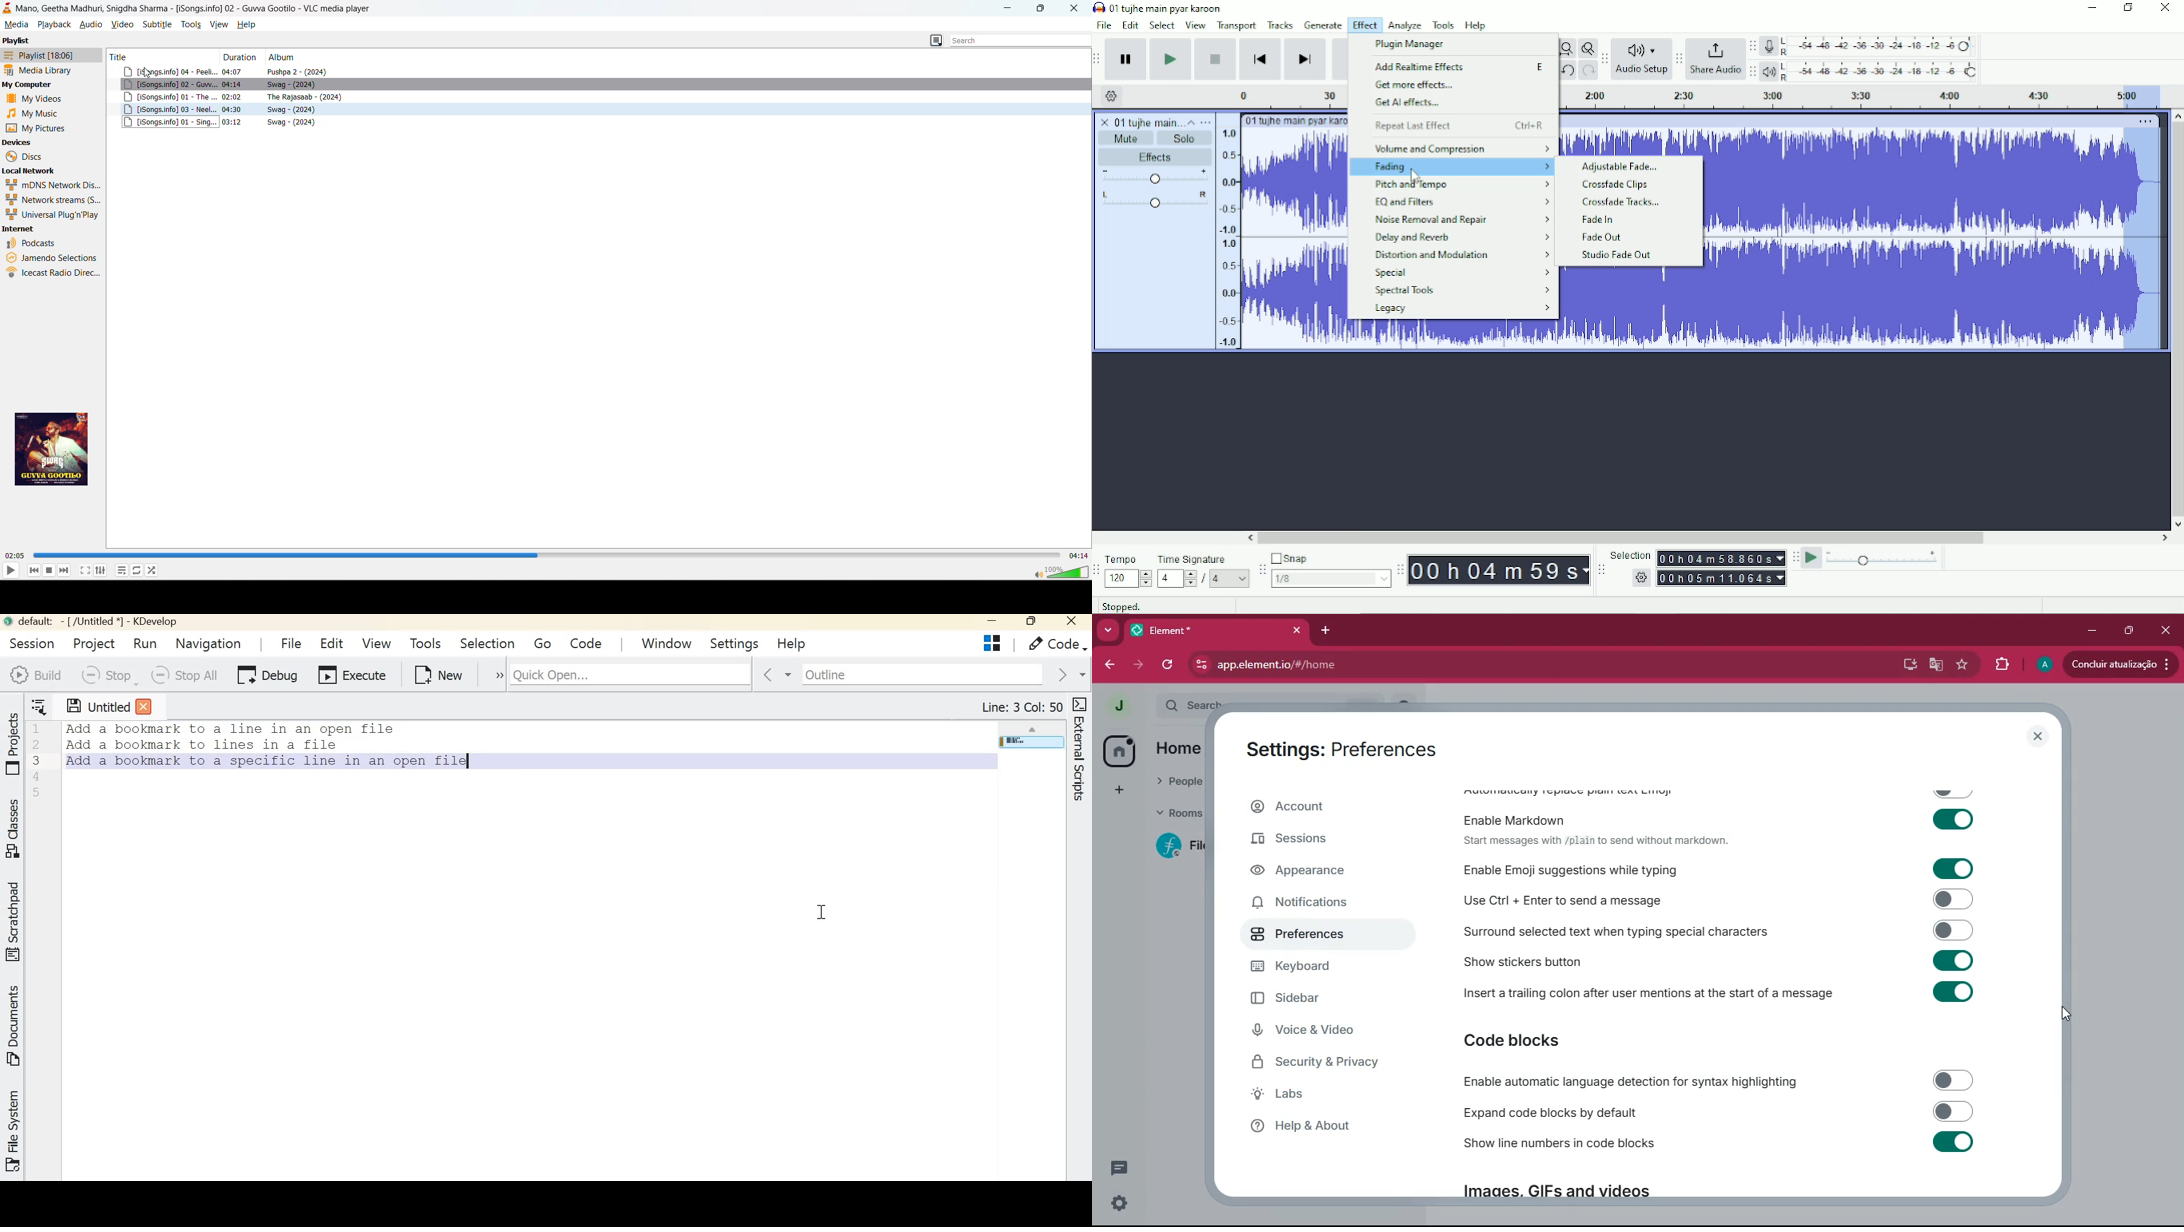 This screenshot has height=1232, width=2184. What do you see at coordinates (1720, 1145) in the screenshot?
I see `Show line numbers in code blocks` at bounding box center [1720, 1145].